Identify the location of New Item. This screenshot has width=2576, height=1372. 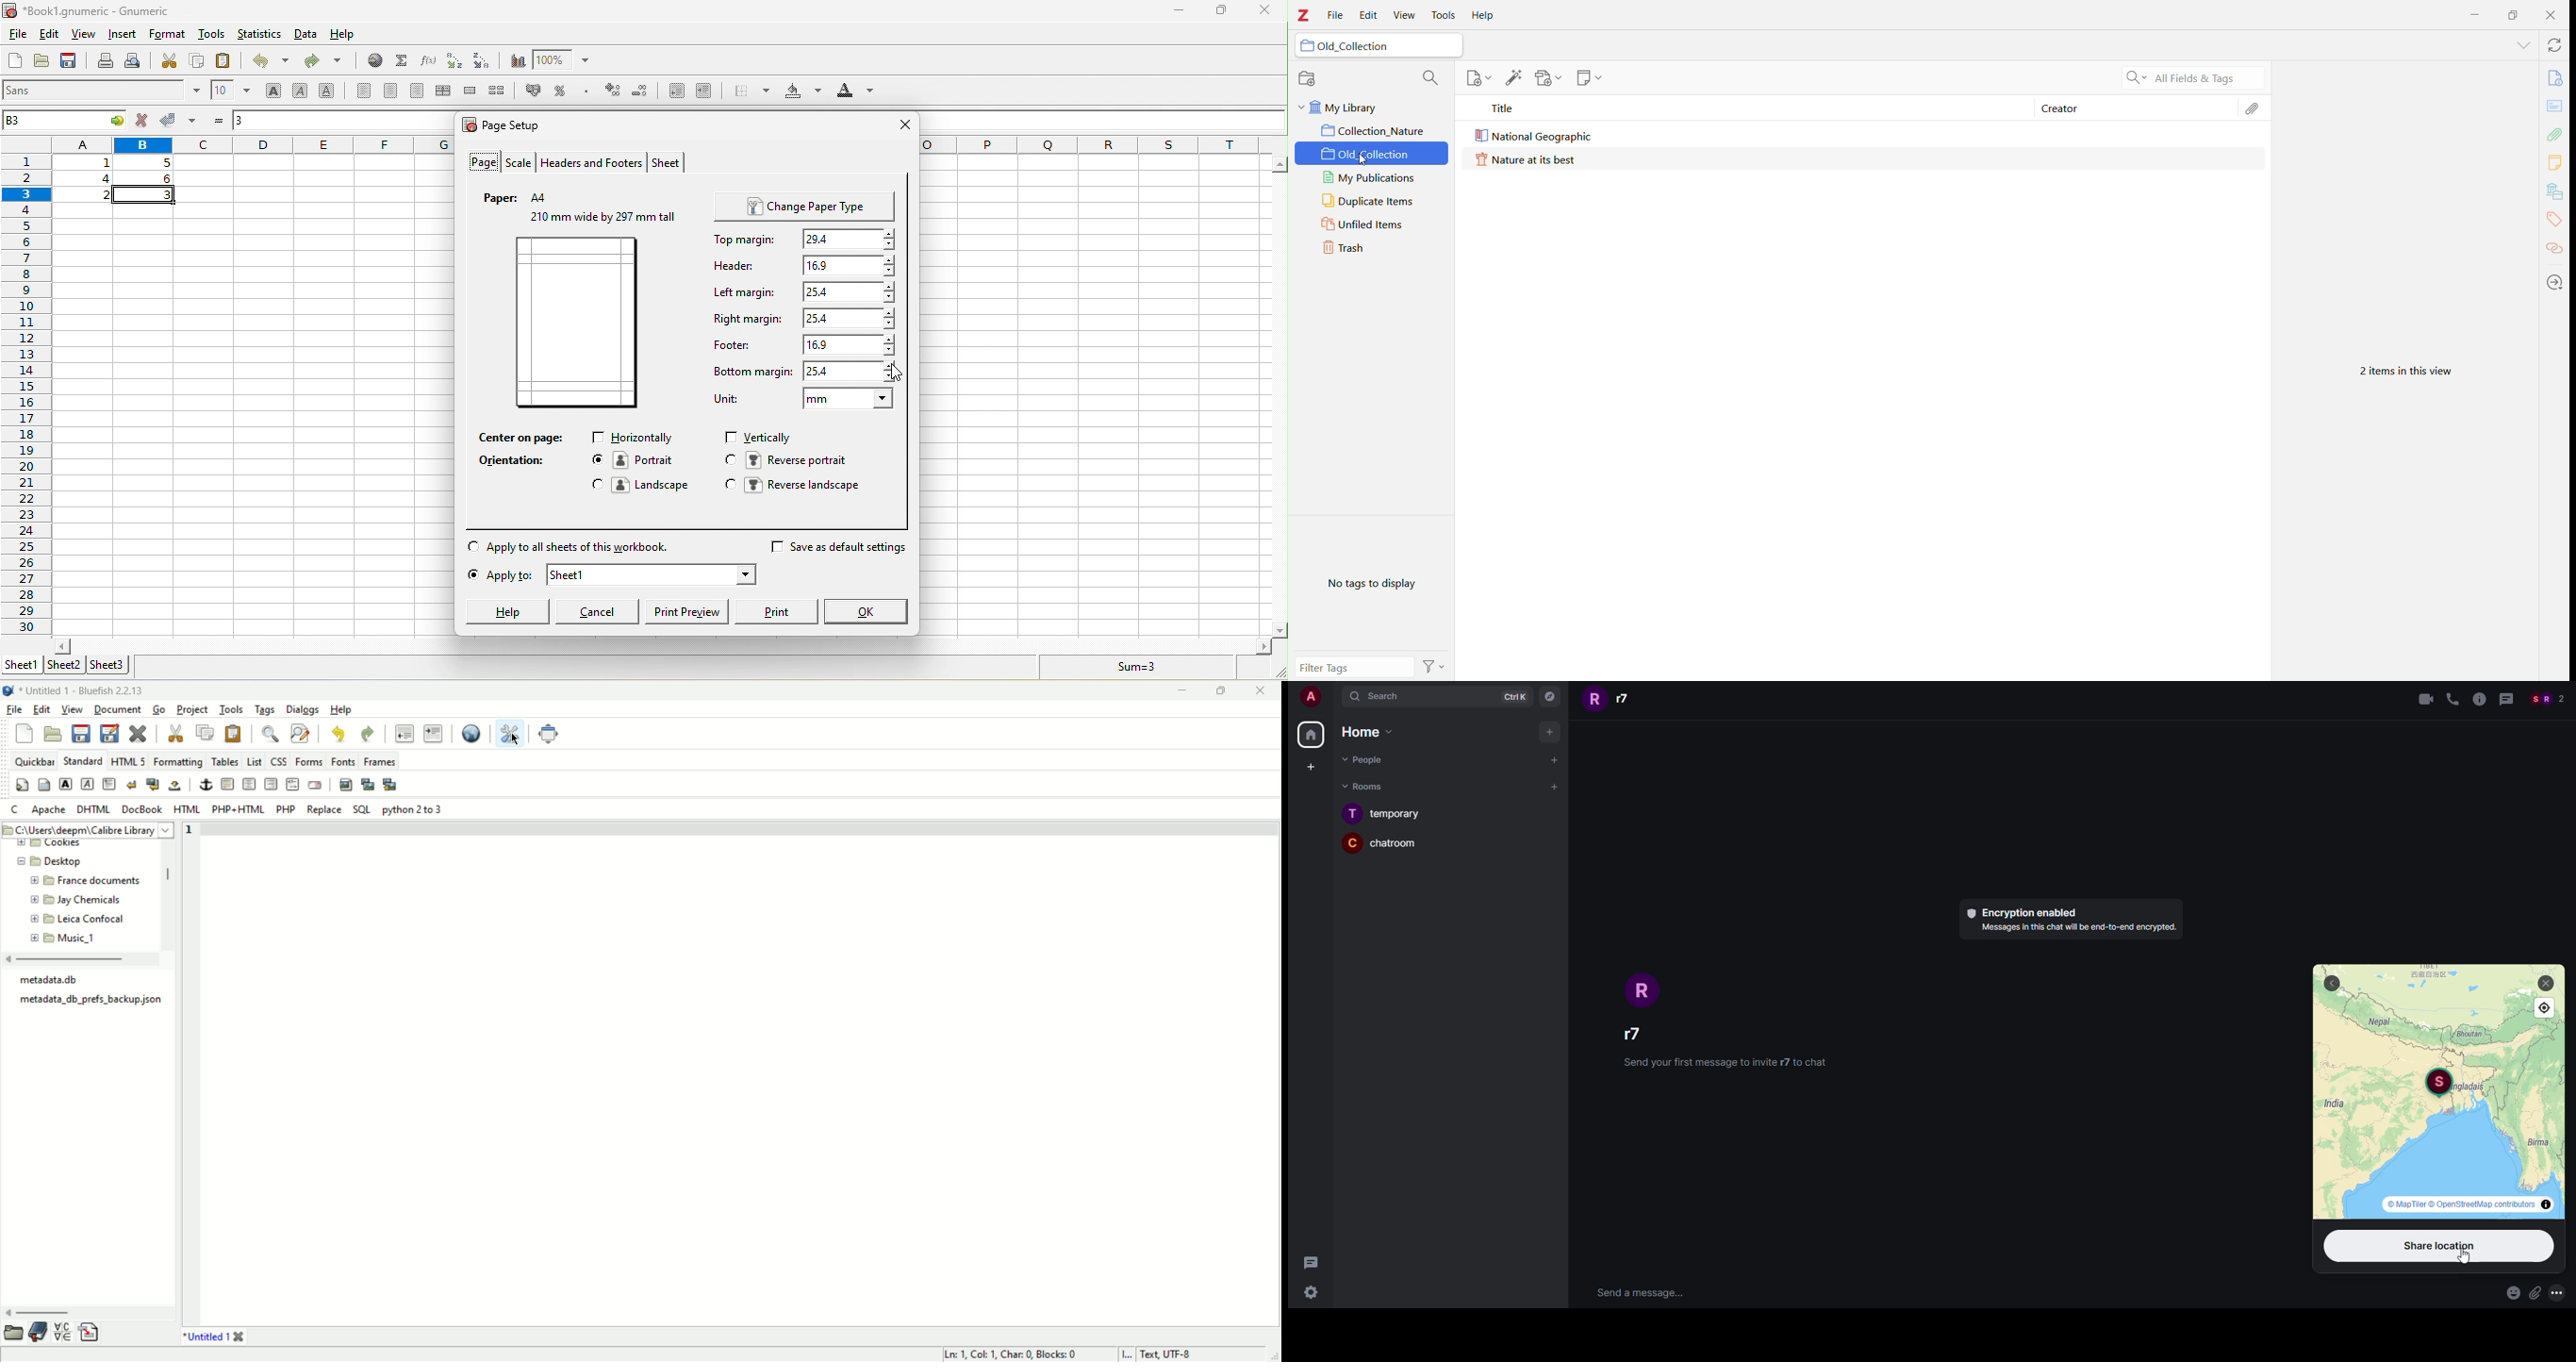
(1476, 79).